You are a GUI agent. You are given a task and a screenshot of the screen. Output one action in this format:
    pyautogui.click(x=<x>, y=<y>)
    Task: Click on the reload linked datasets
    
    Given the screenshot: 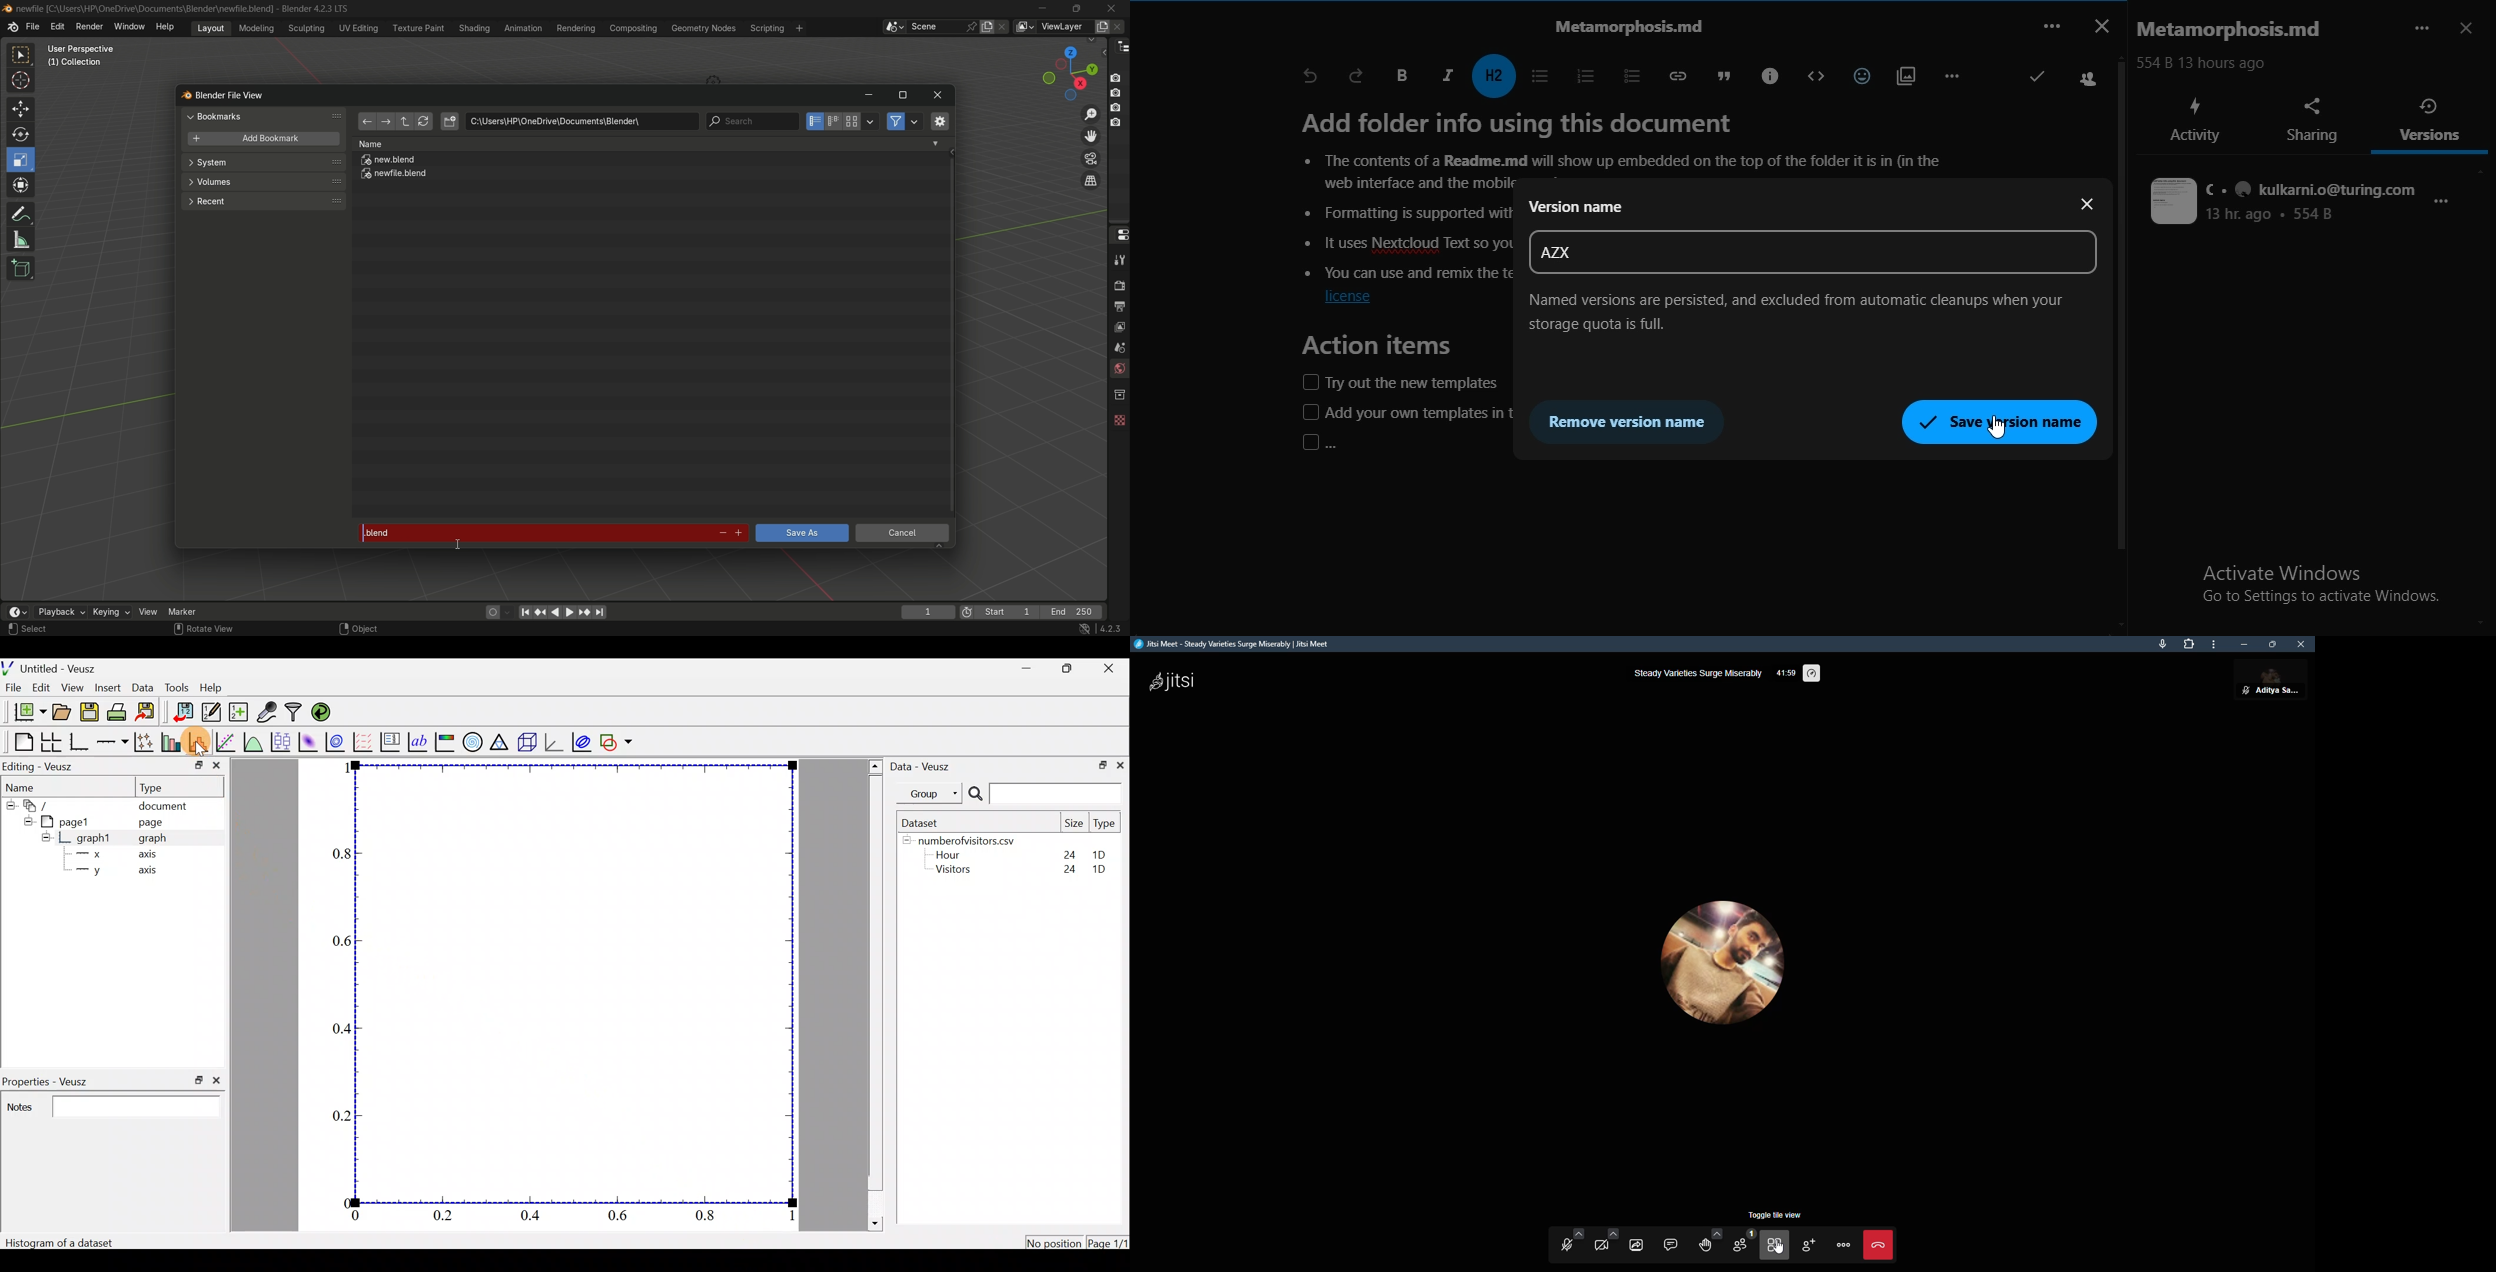 What is the action you would take?
    pyautogui.click(x=326, y=713)
    